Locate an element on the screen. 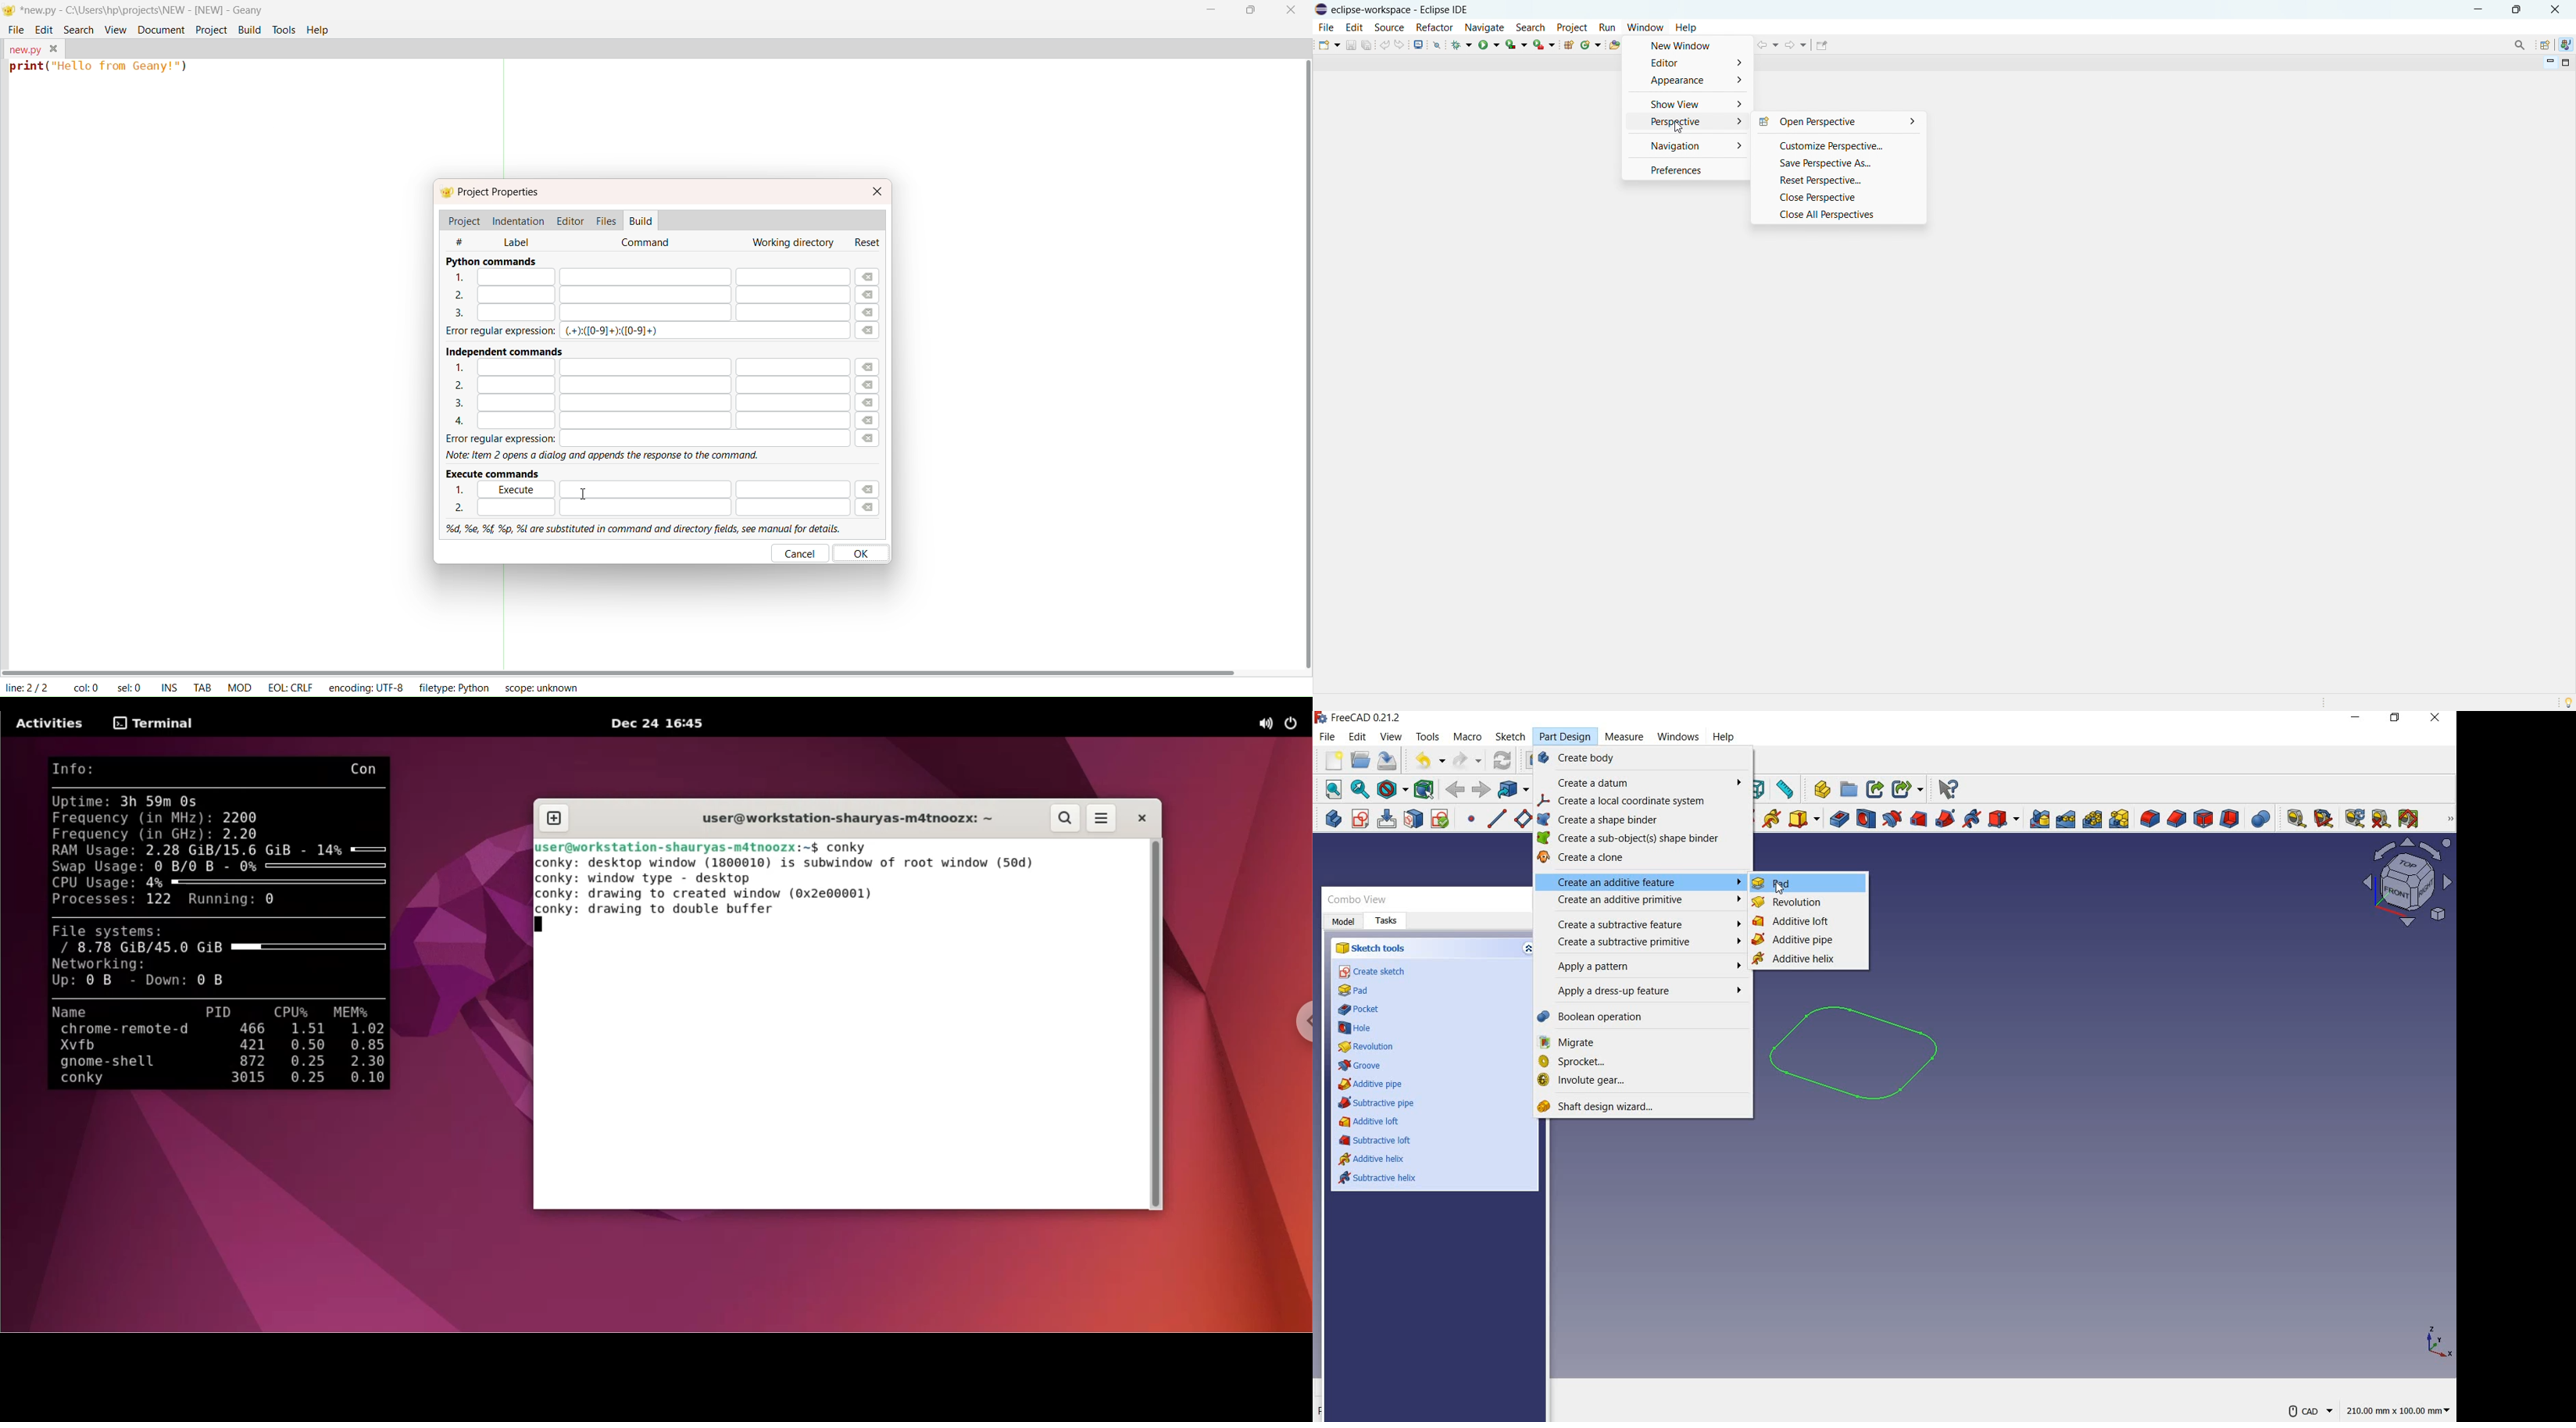 This screenshot has height=1428, width=2576. measure is located at coordinates (2448, 819).